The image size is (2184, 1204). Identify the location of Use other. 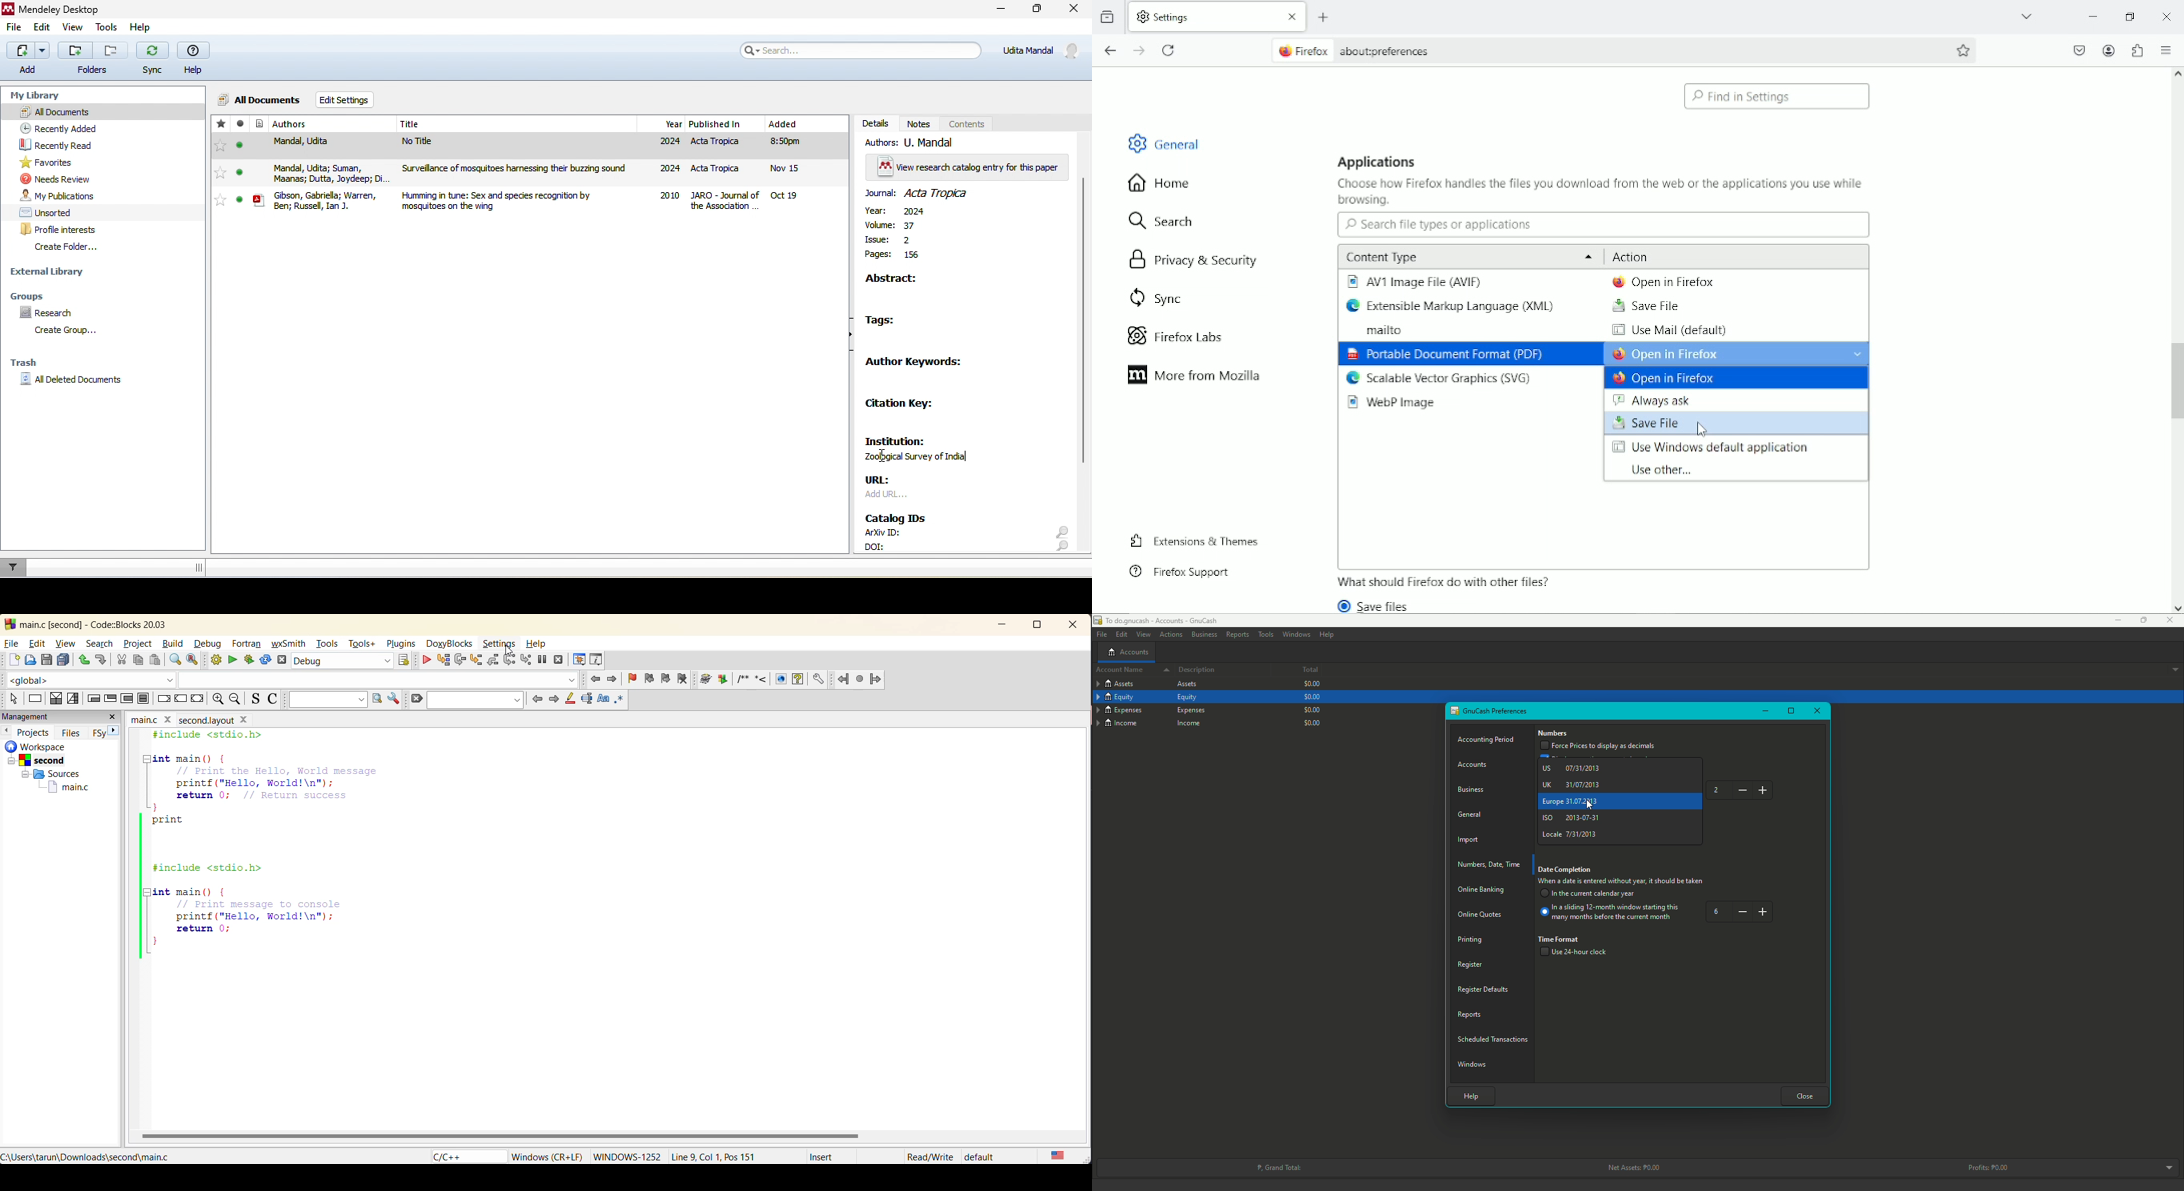
(1656, 470).